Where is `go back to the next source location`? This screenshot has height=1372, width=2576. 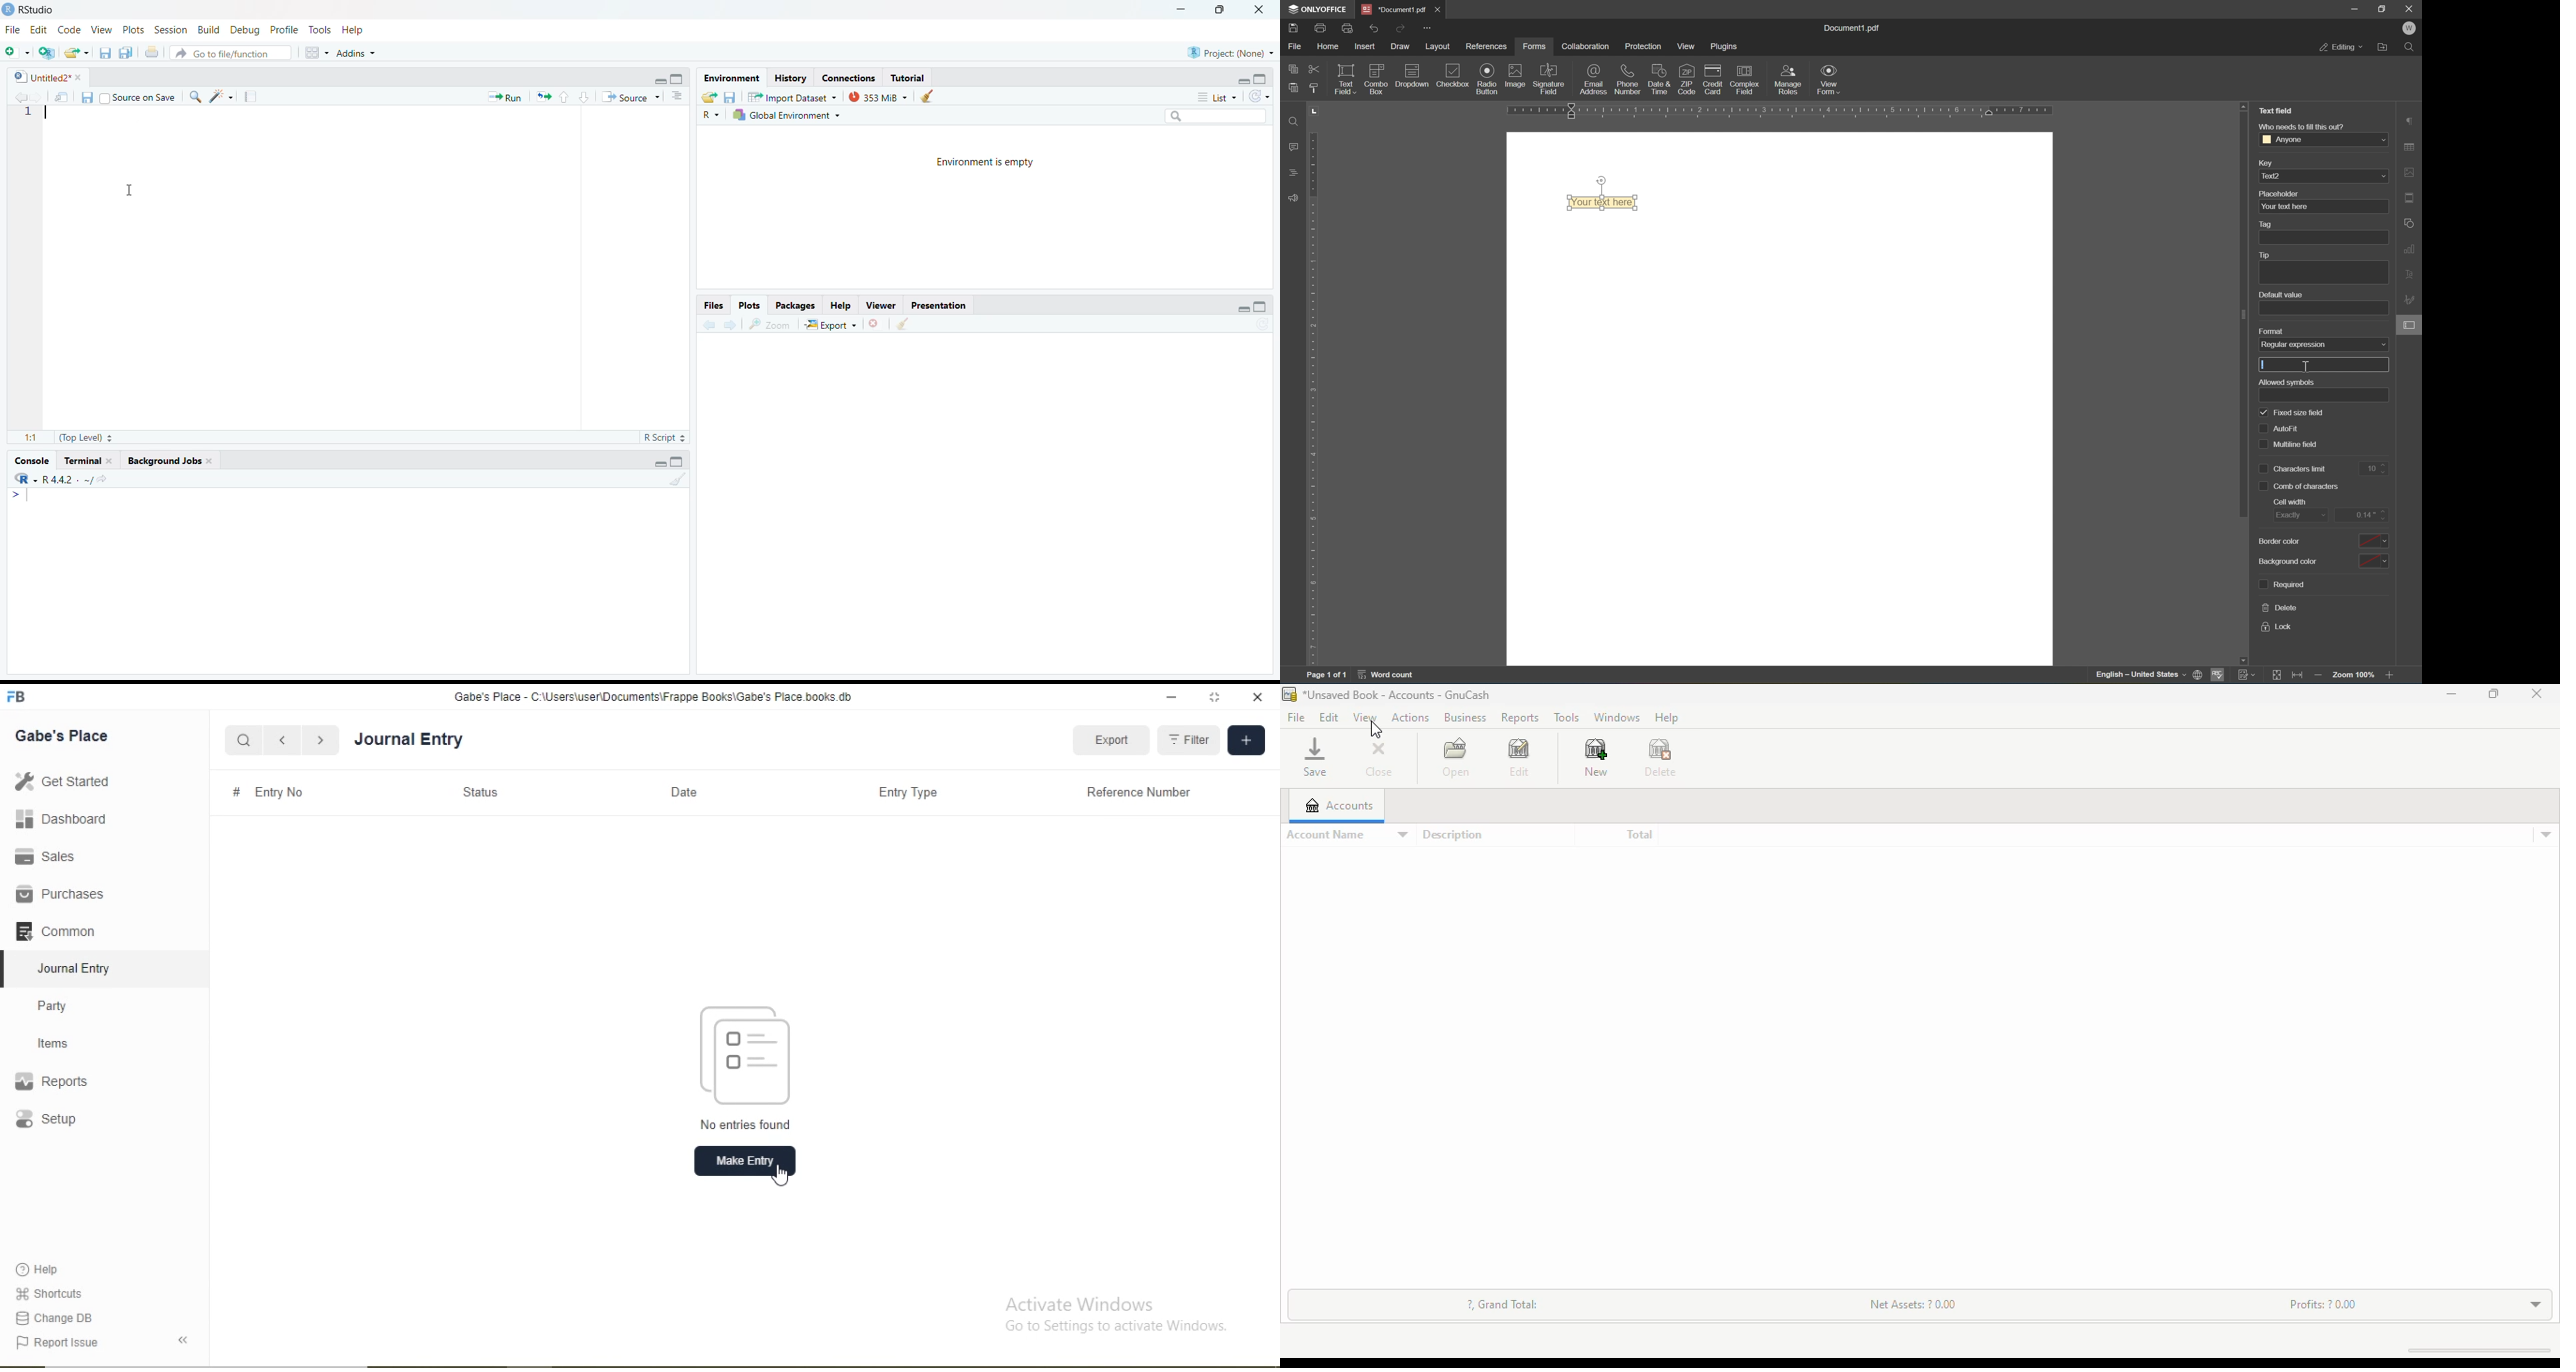 go back to the next source location is located at coordinates (39, 97).